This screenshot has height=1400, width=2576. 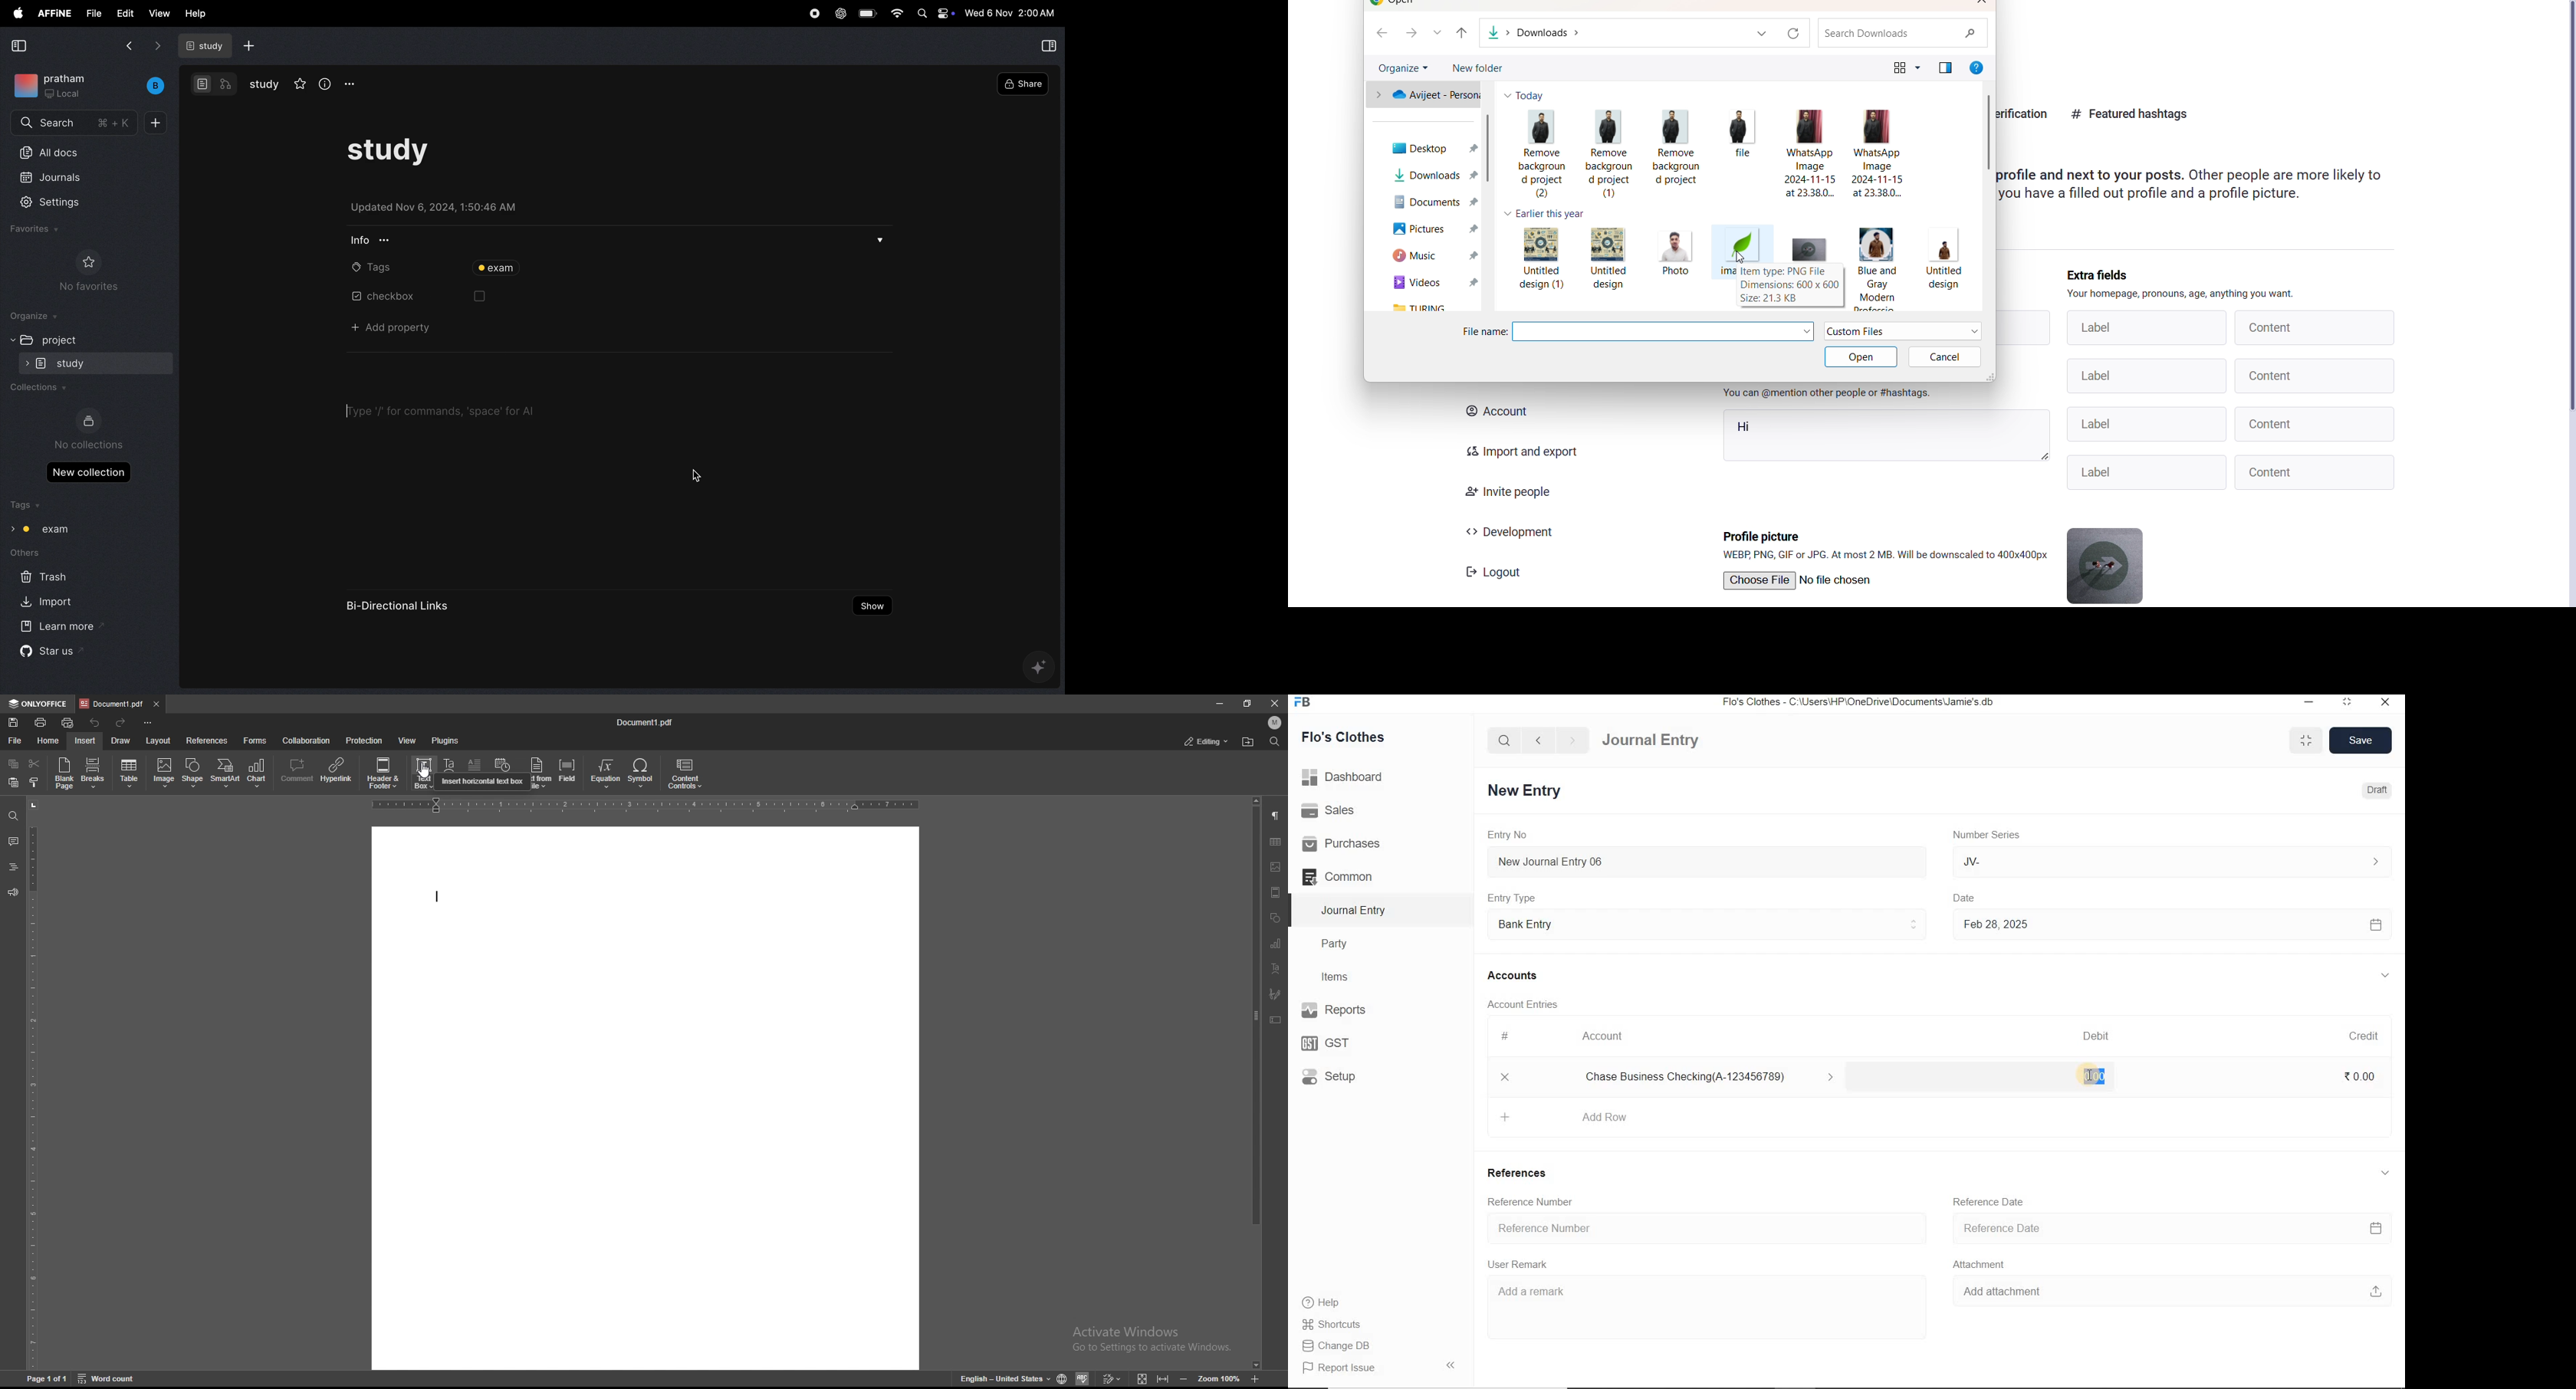 What do you see at coordinates (1715, 1078) in the screenshot?
I see `Chase Business Checking(A-123456789)` at bounding box center [1715, 1078].